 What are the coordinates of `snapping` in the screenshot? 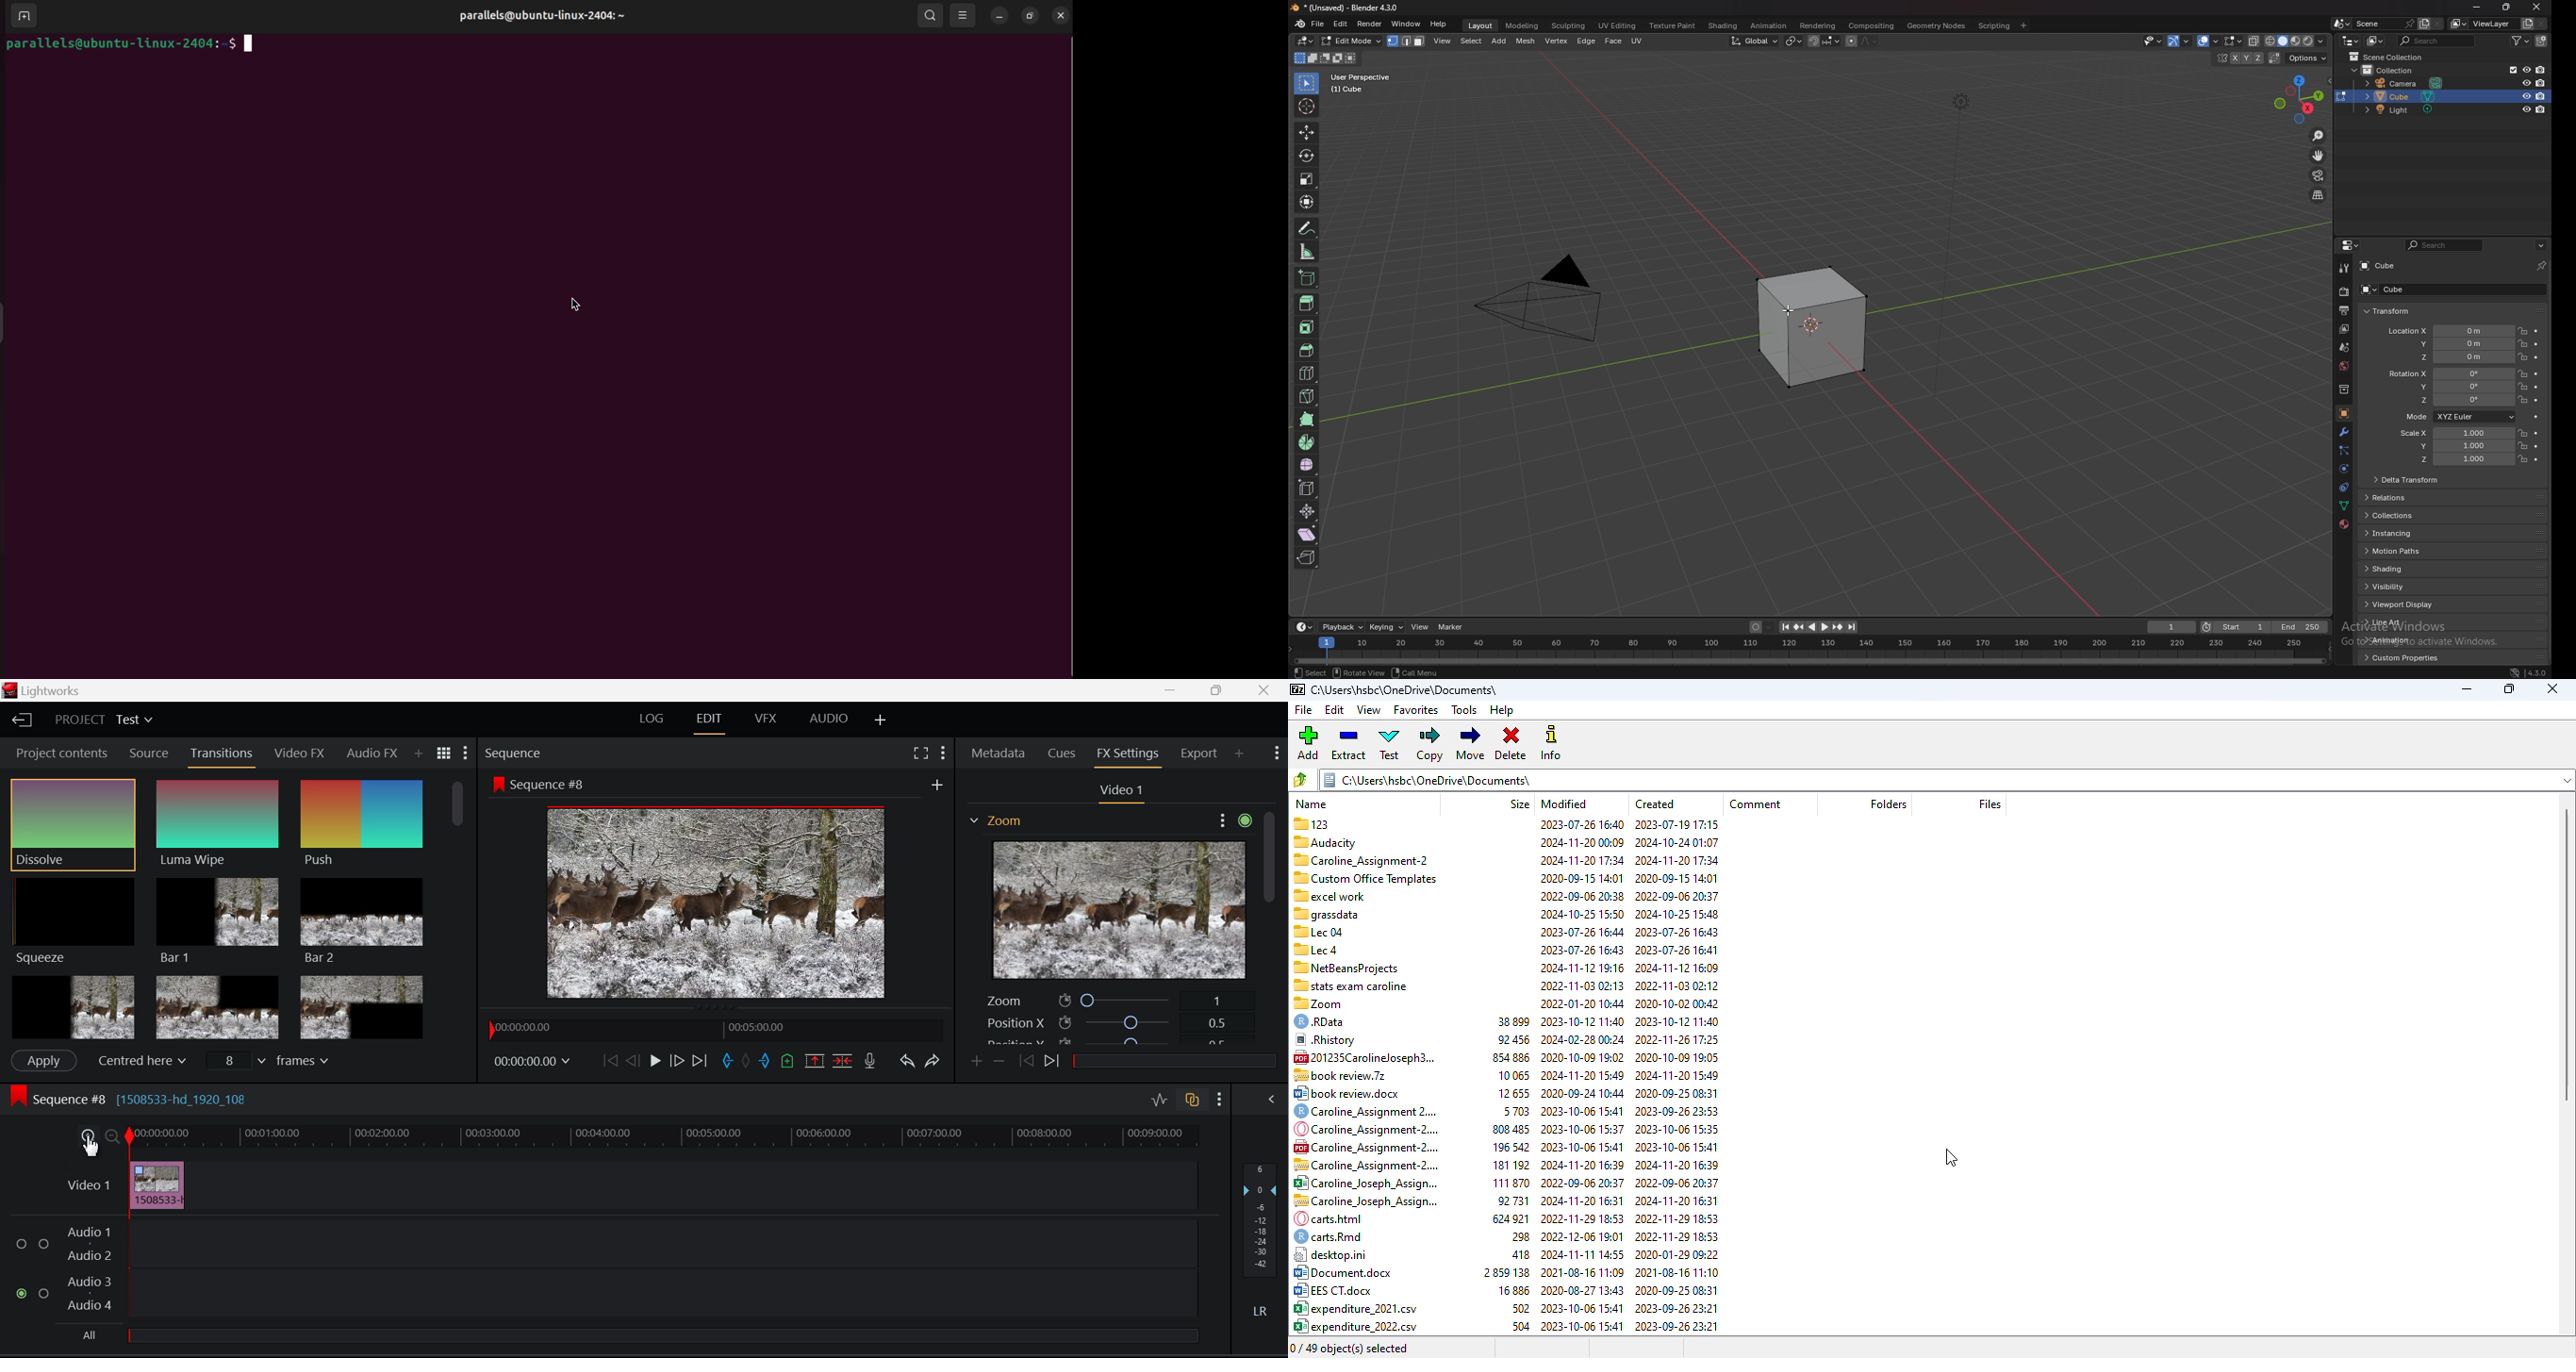 It's located at (1823, 41).